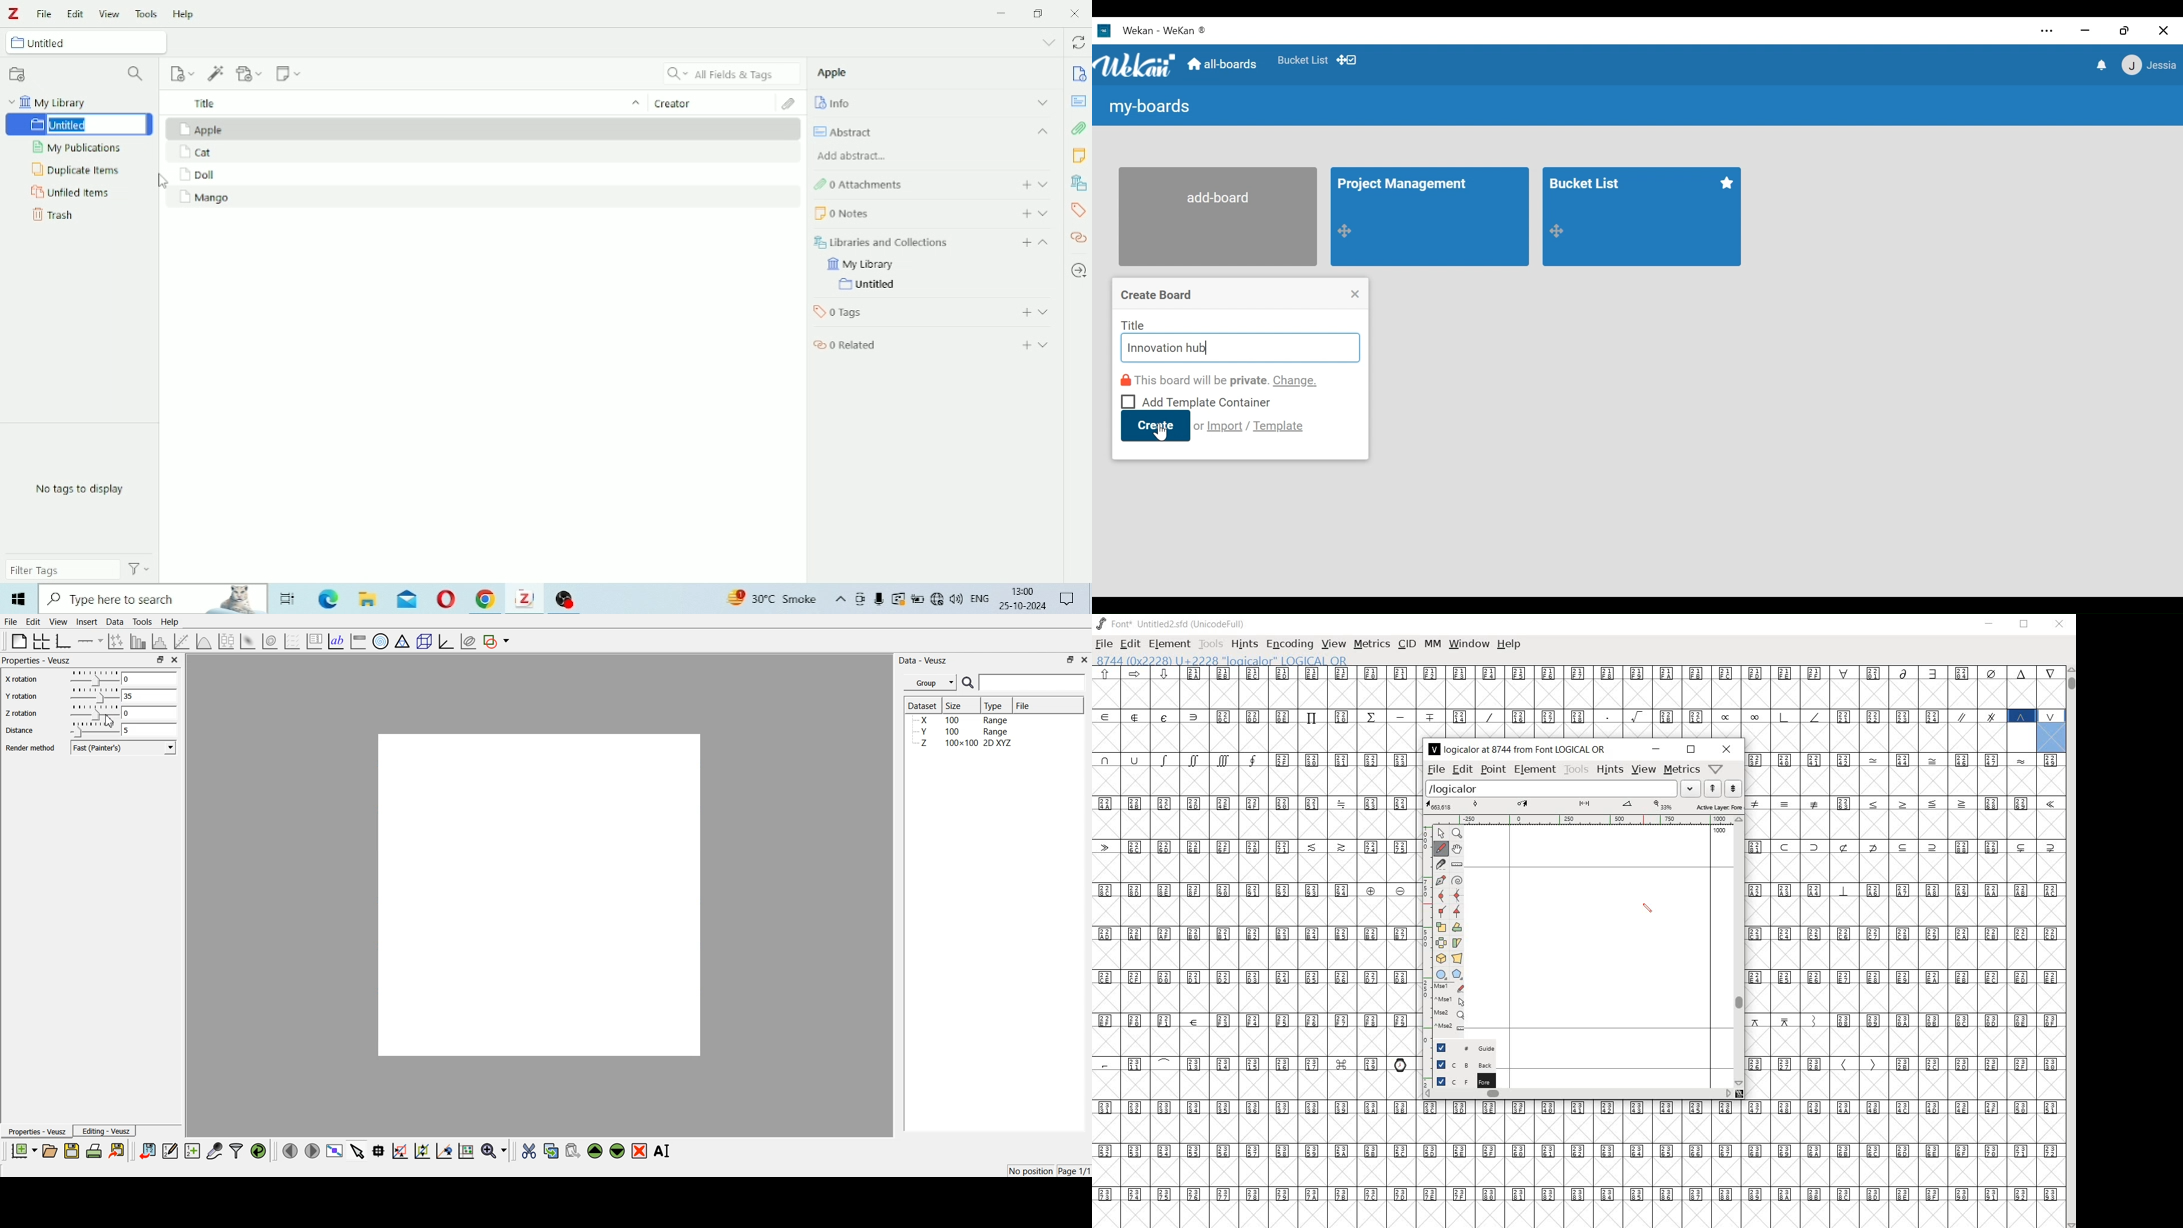  What do you see at coordinates (206, 175) in the screenshot?
I see `Doll` at bounding box center [206, 175].